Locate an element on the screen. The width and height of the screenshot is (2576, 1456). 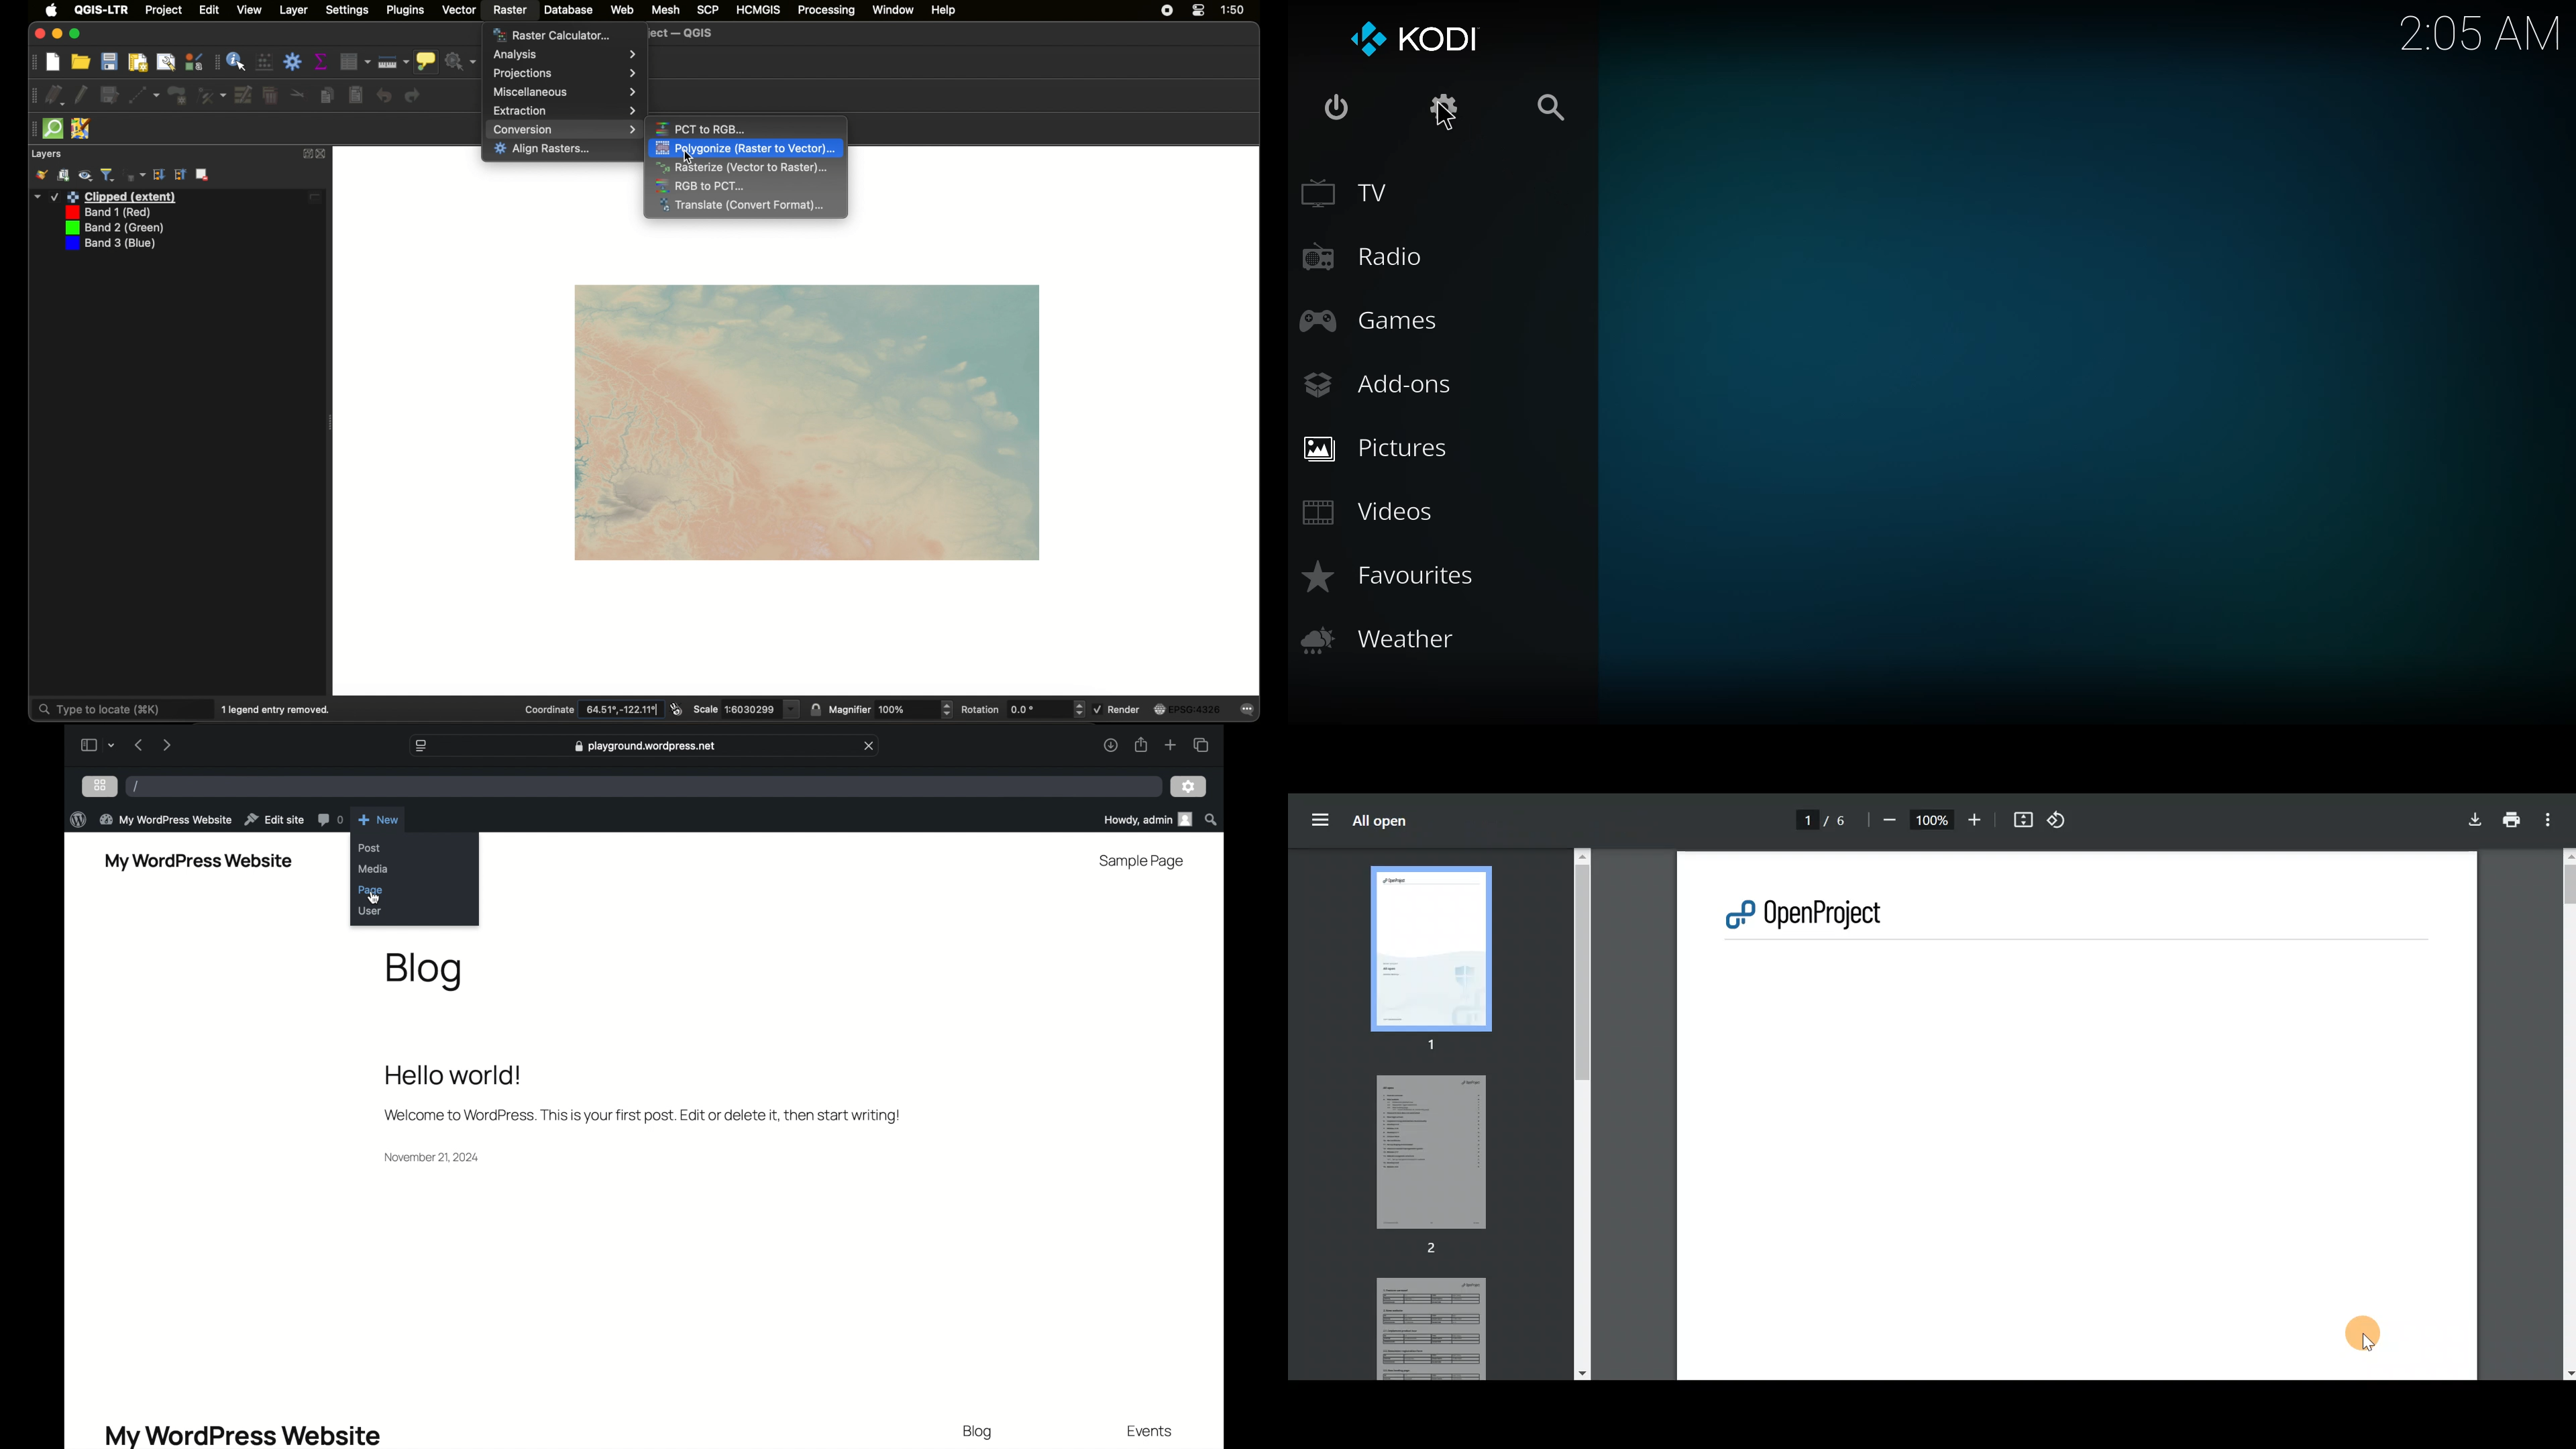
Page 2 preview is located at coordinates (1442, 1161).